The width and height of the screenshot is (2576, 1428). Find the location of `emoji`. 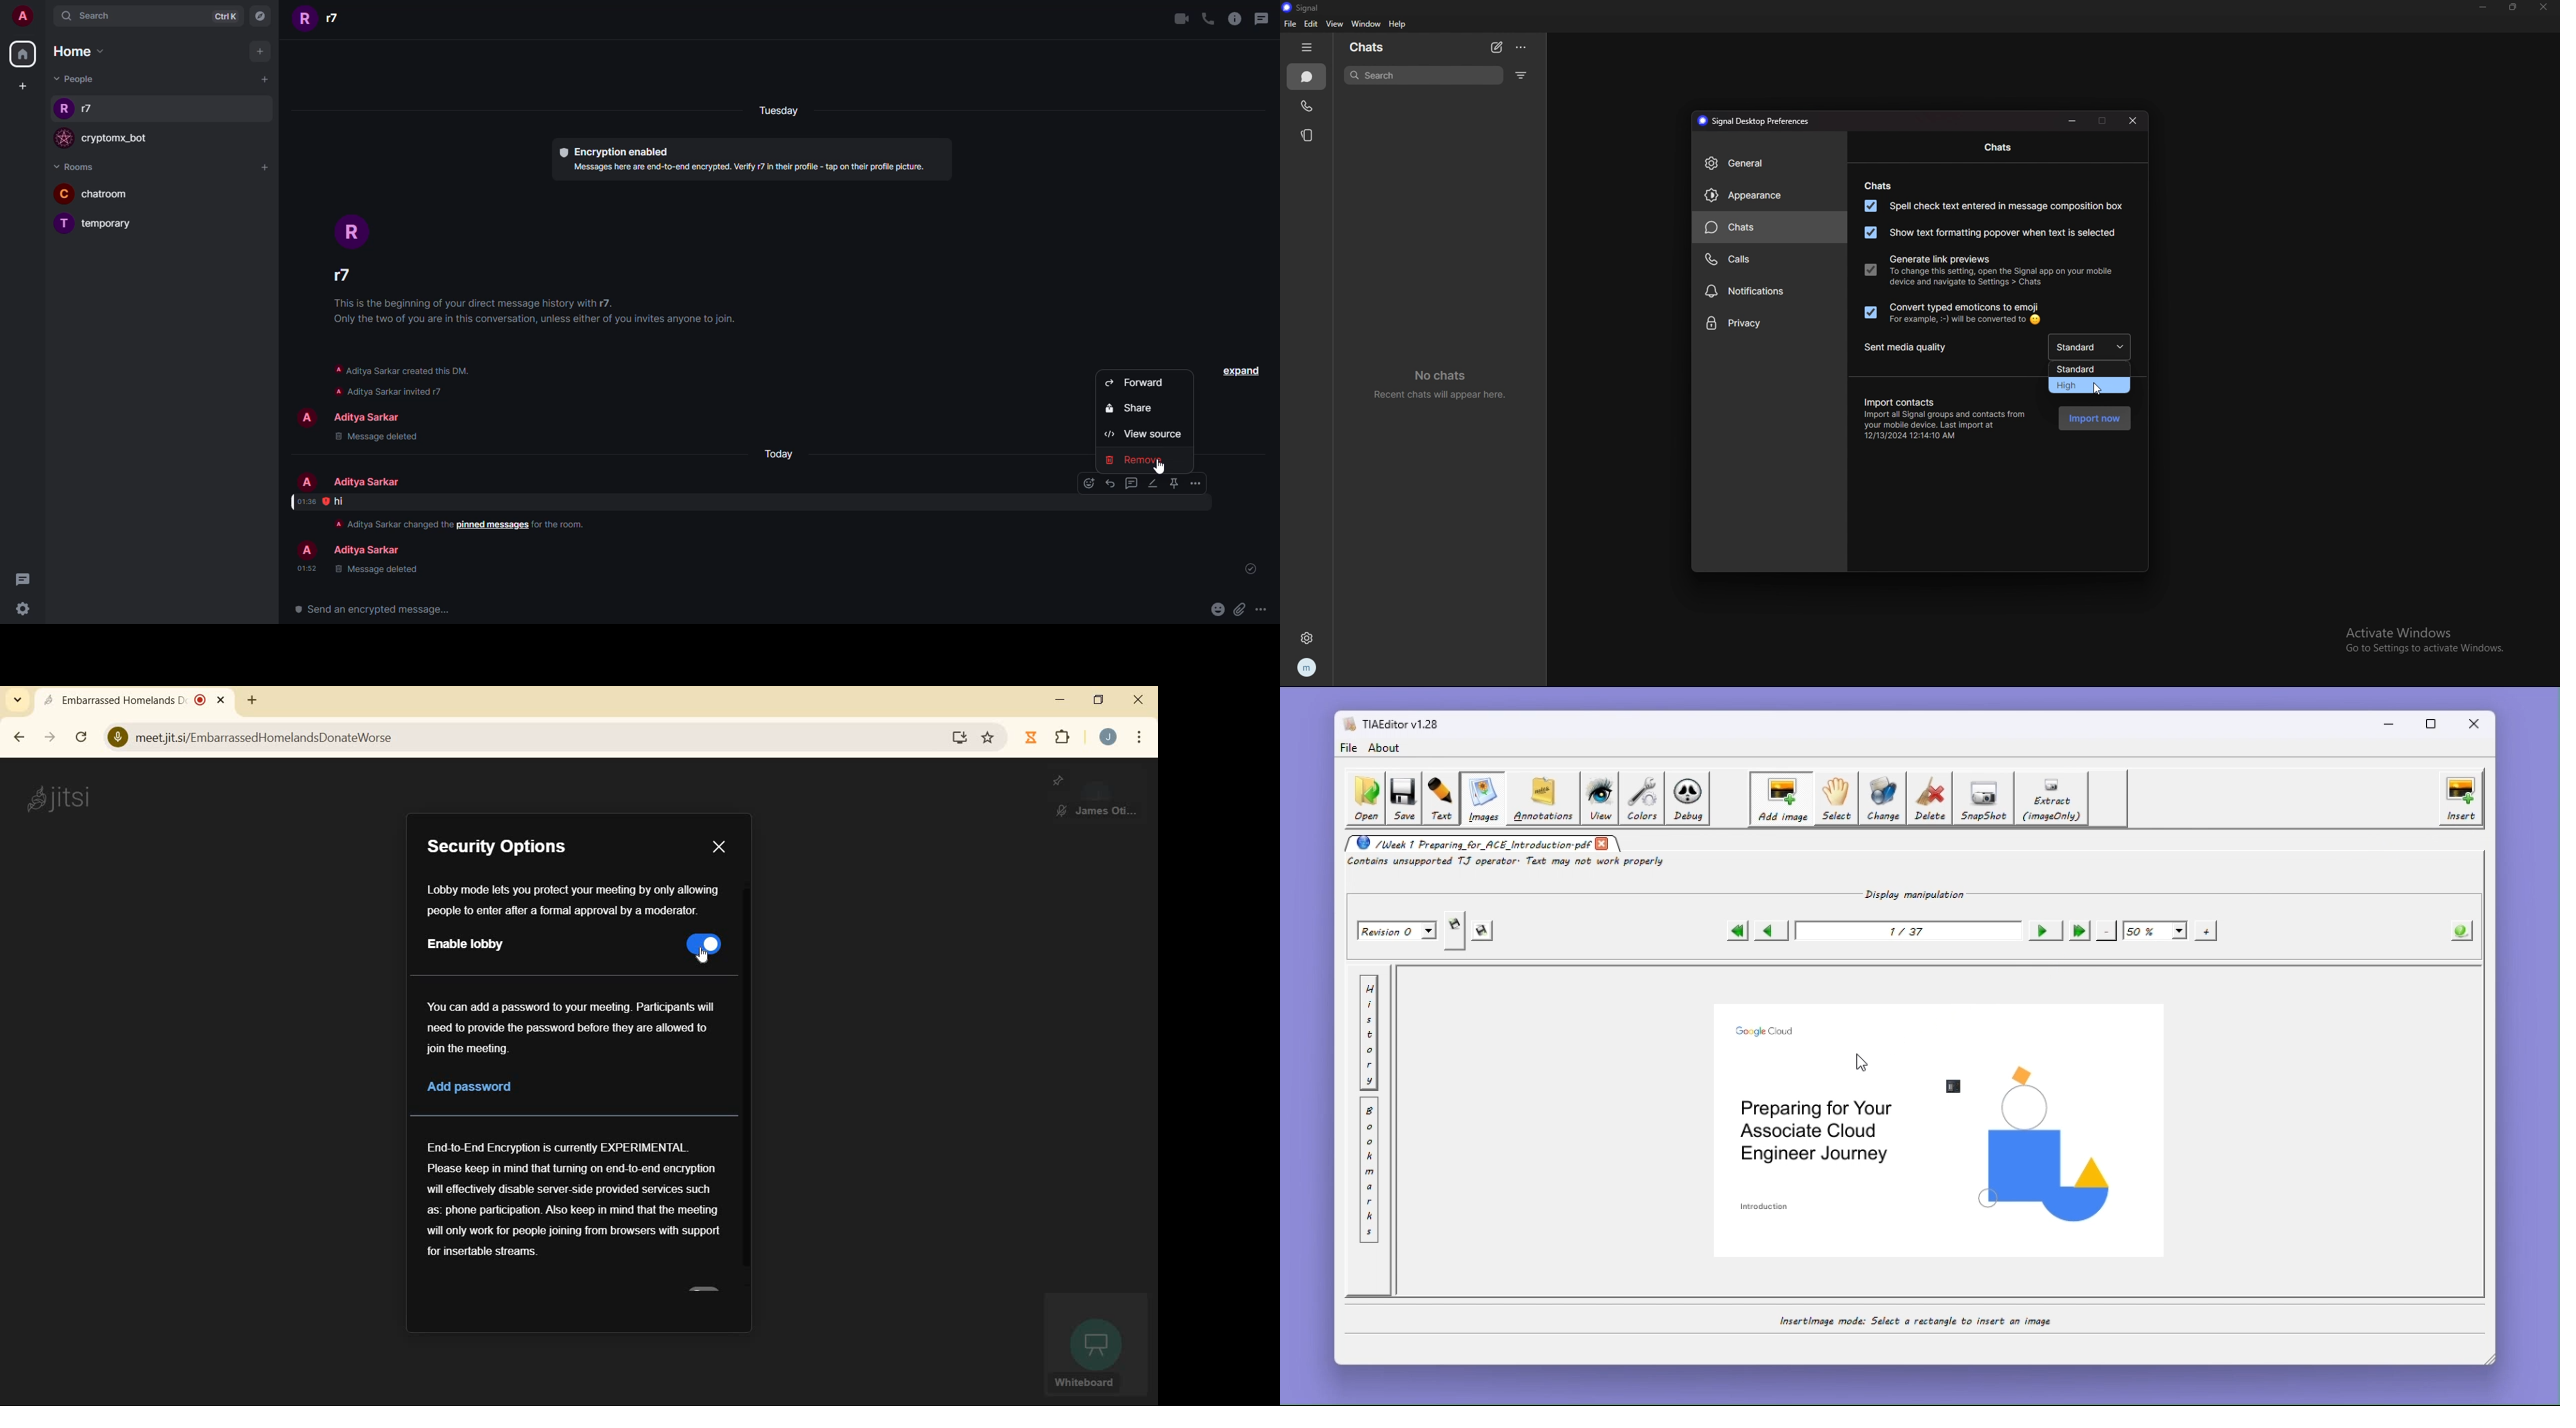

emoji is located at coordinates (1217, 608).